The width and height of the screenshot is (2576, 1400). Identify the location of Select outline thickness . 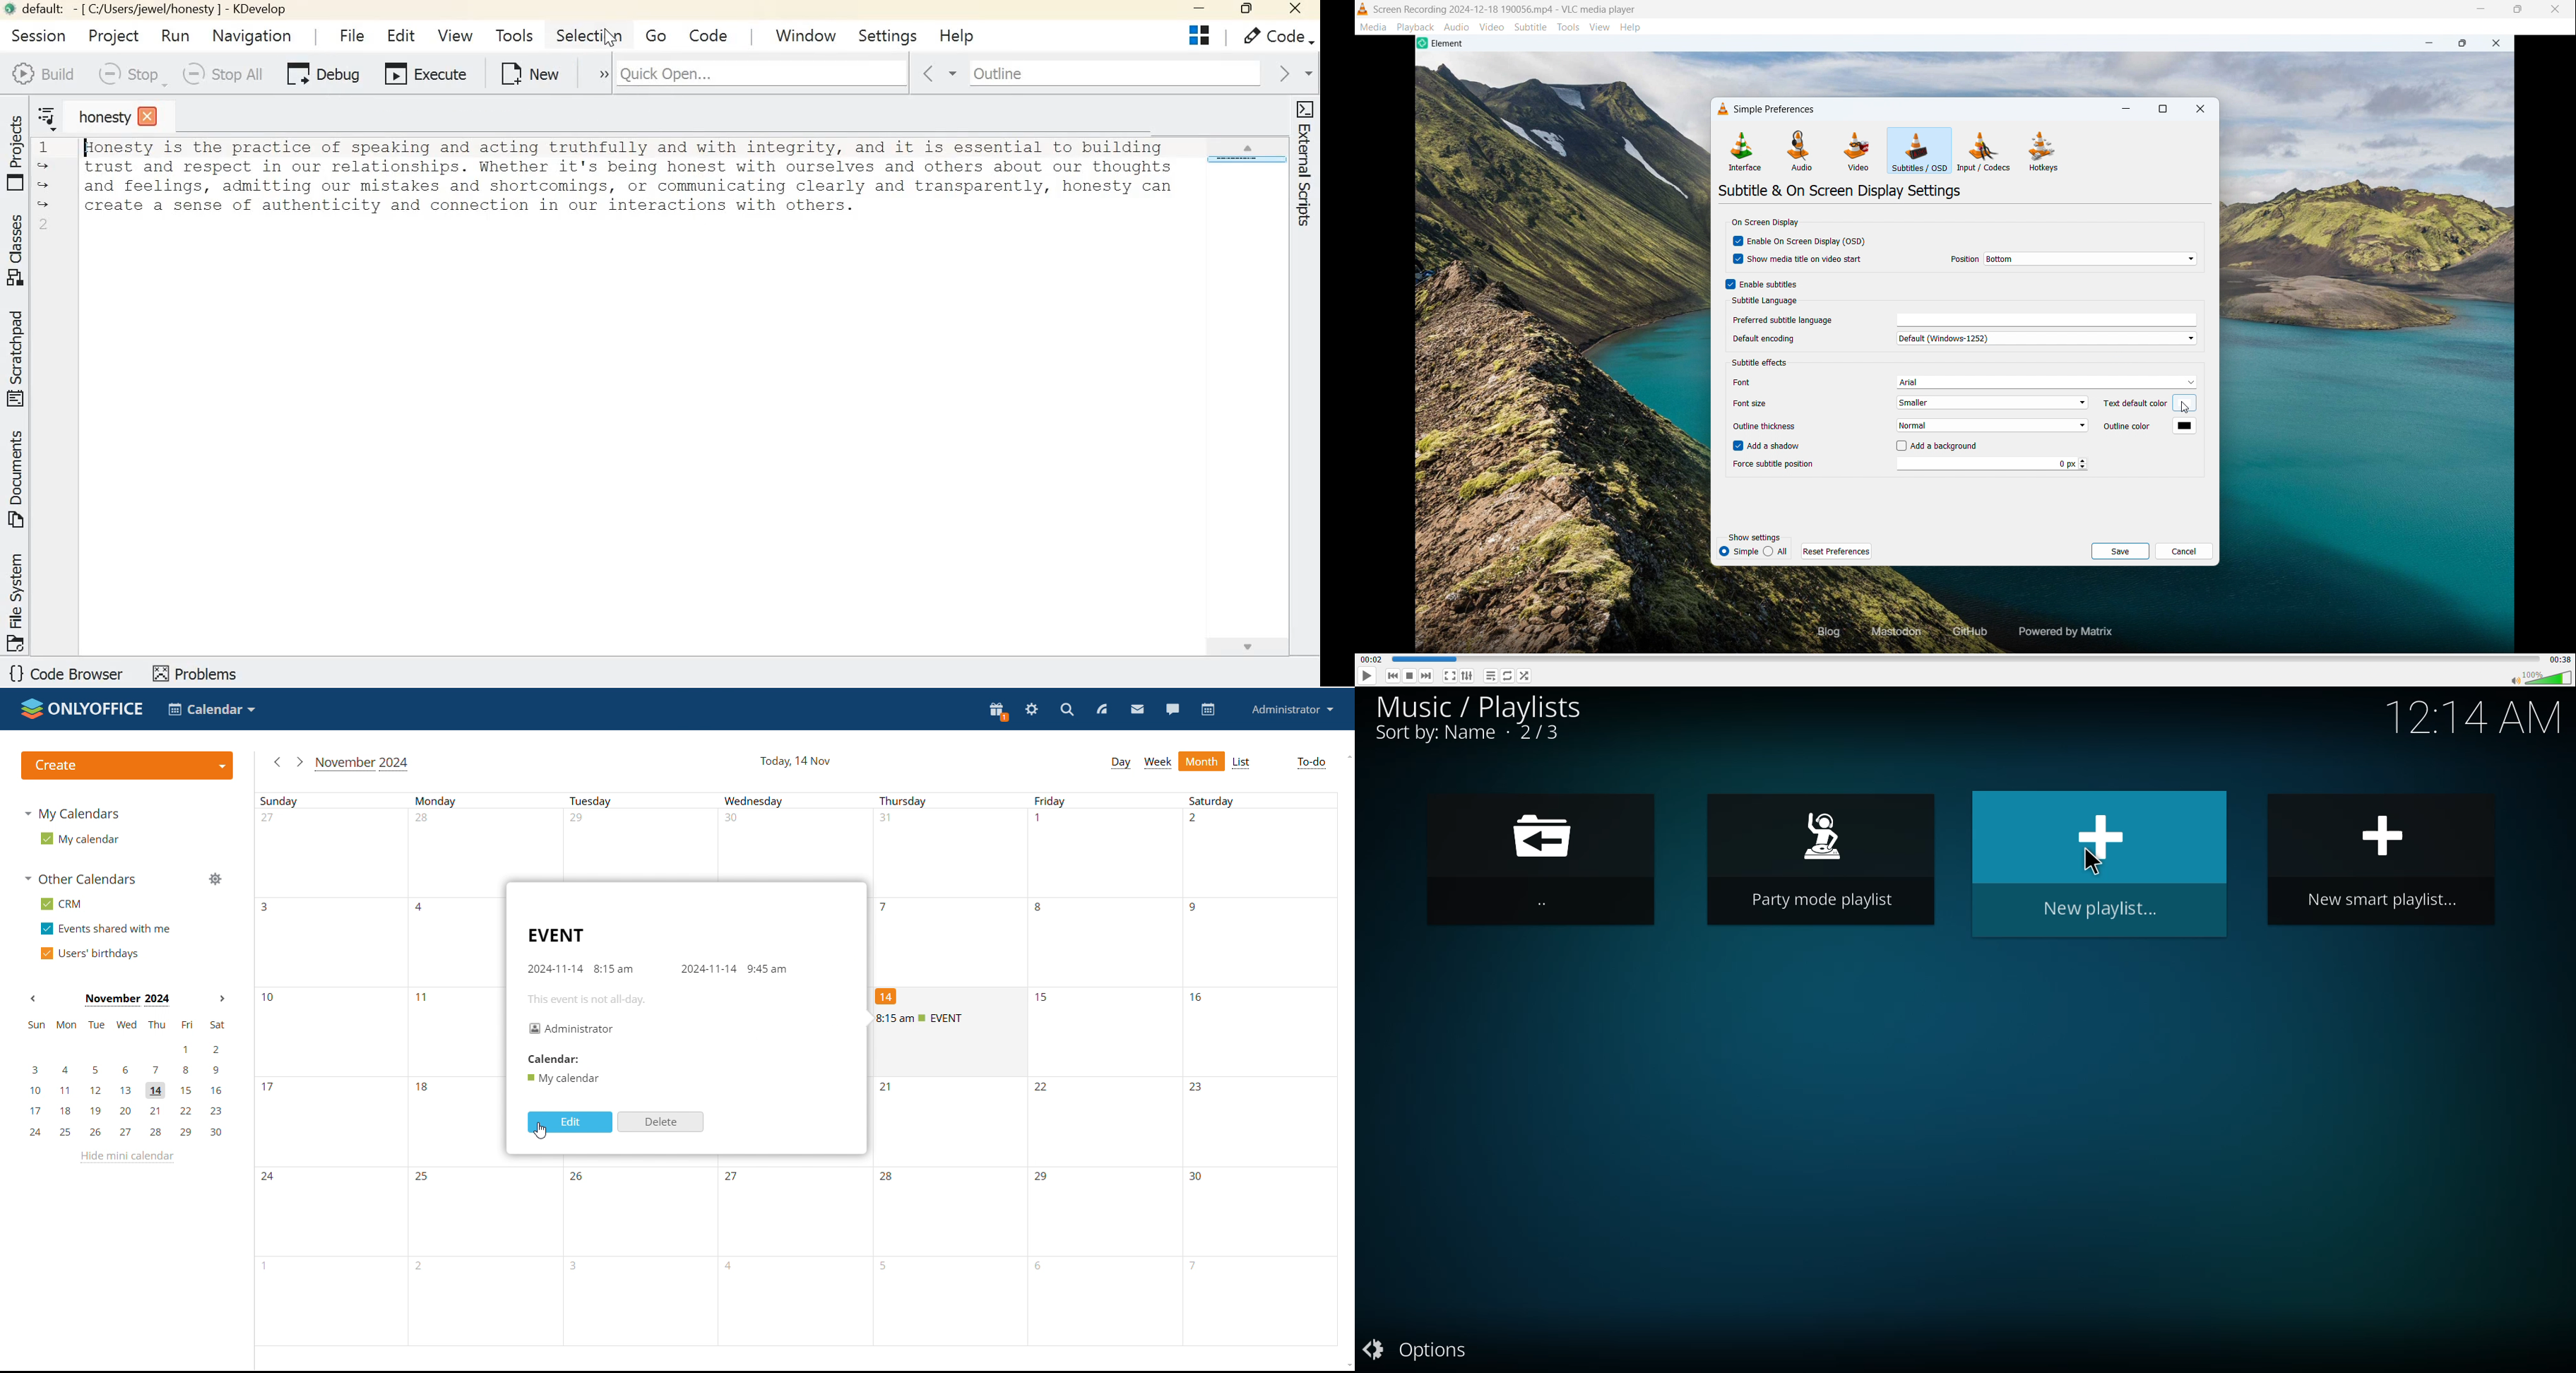
(1990, 423).